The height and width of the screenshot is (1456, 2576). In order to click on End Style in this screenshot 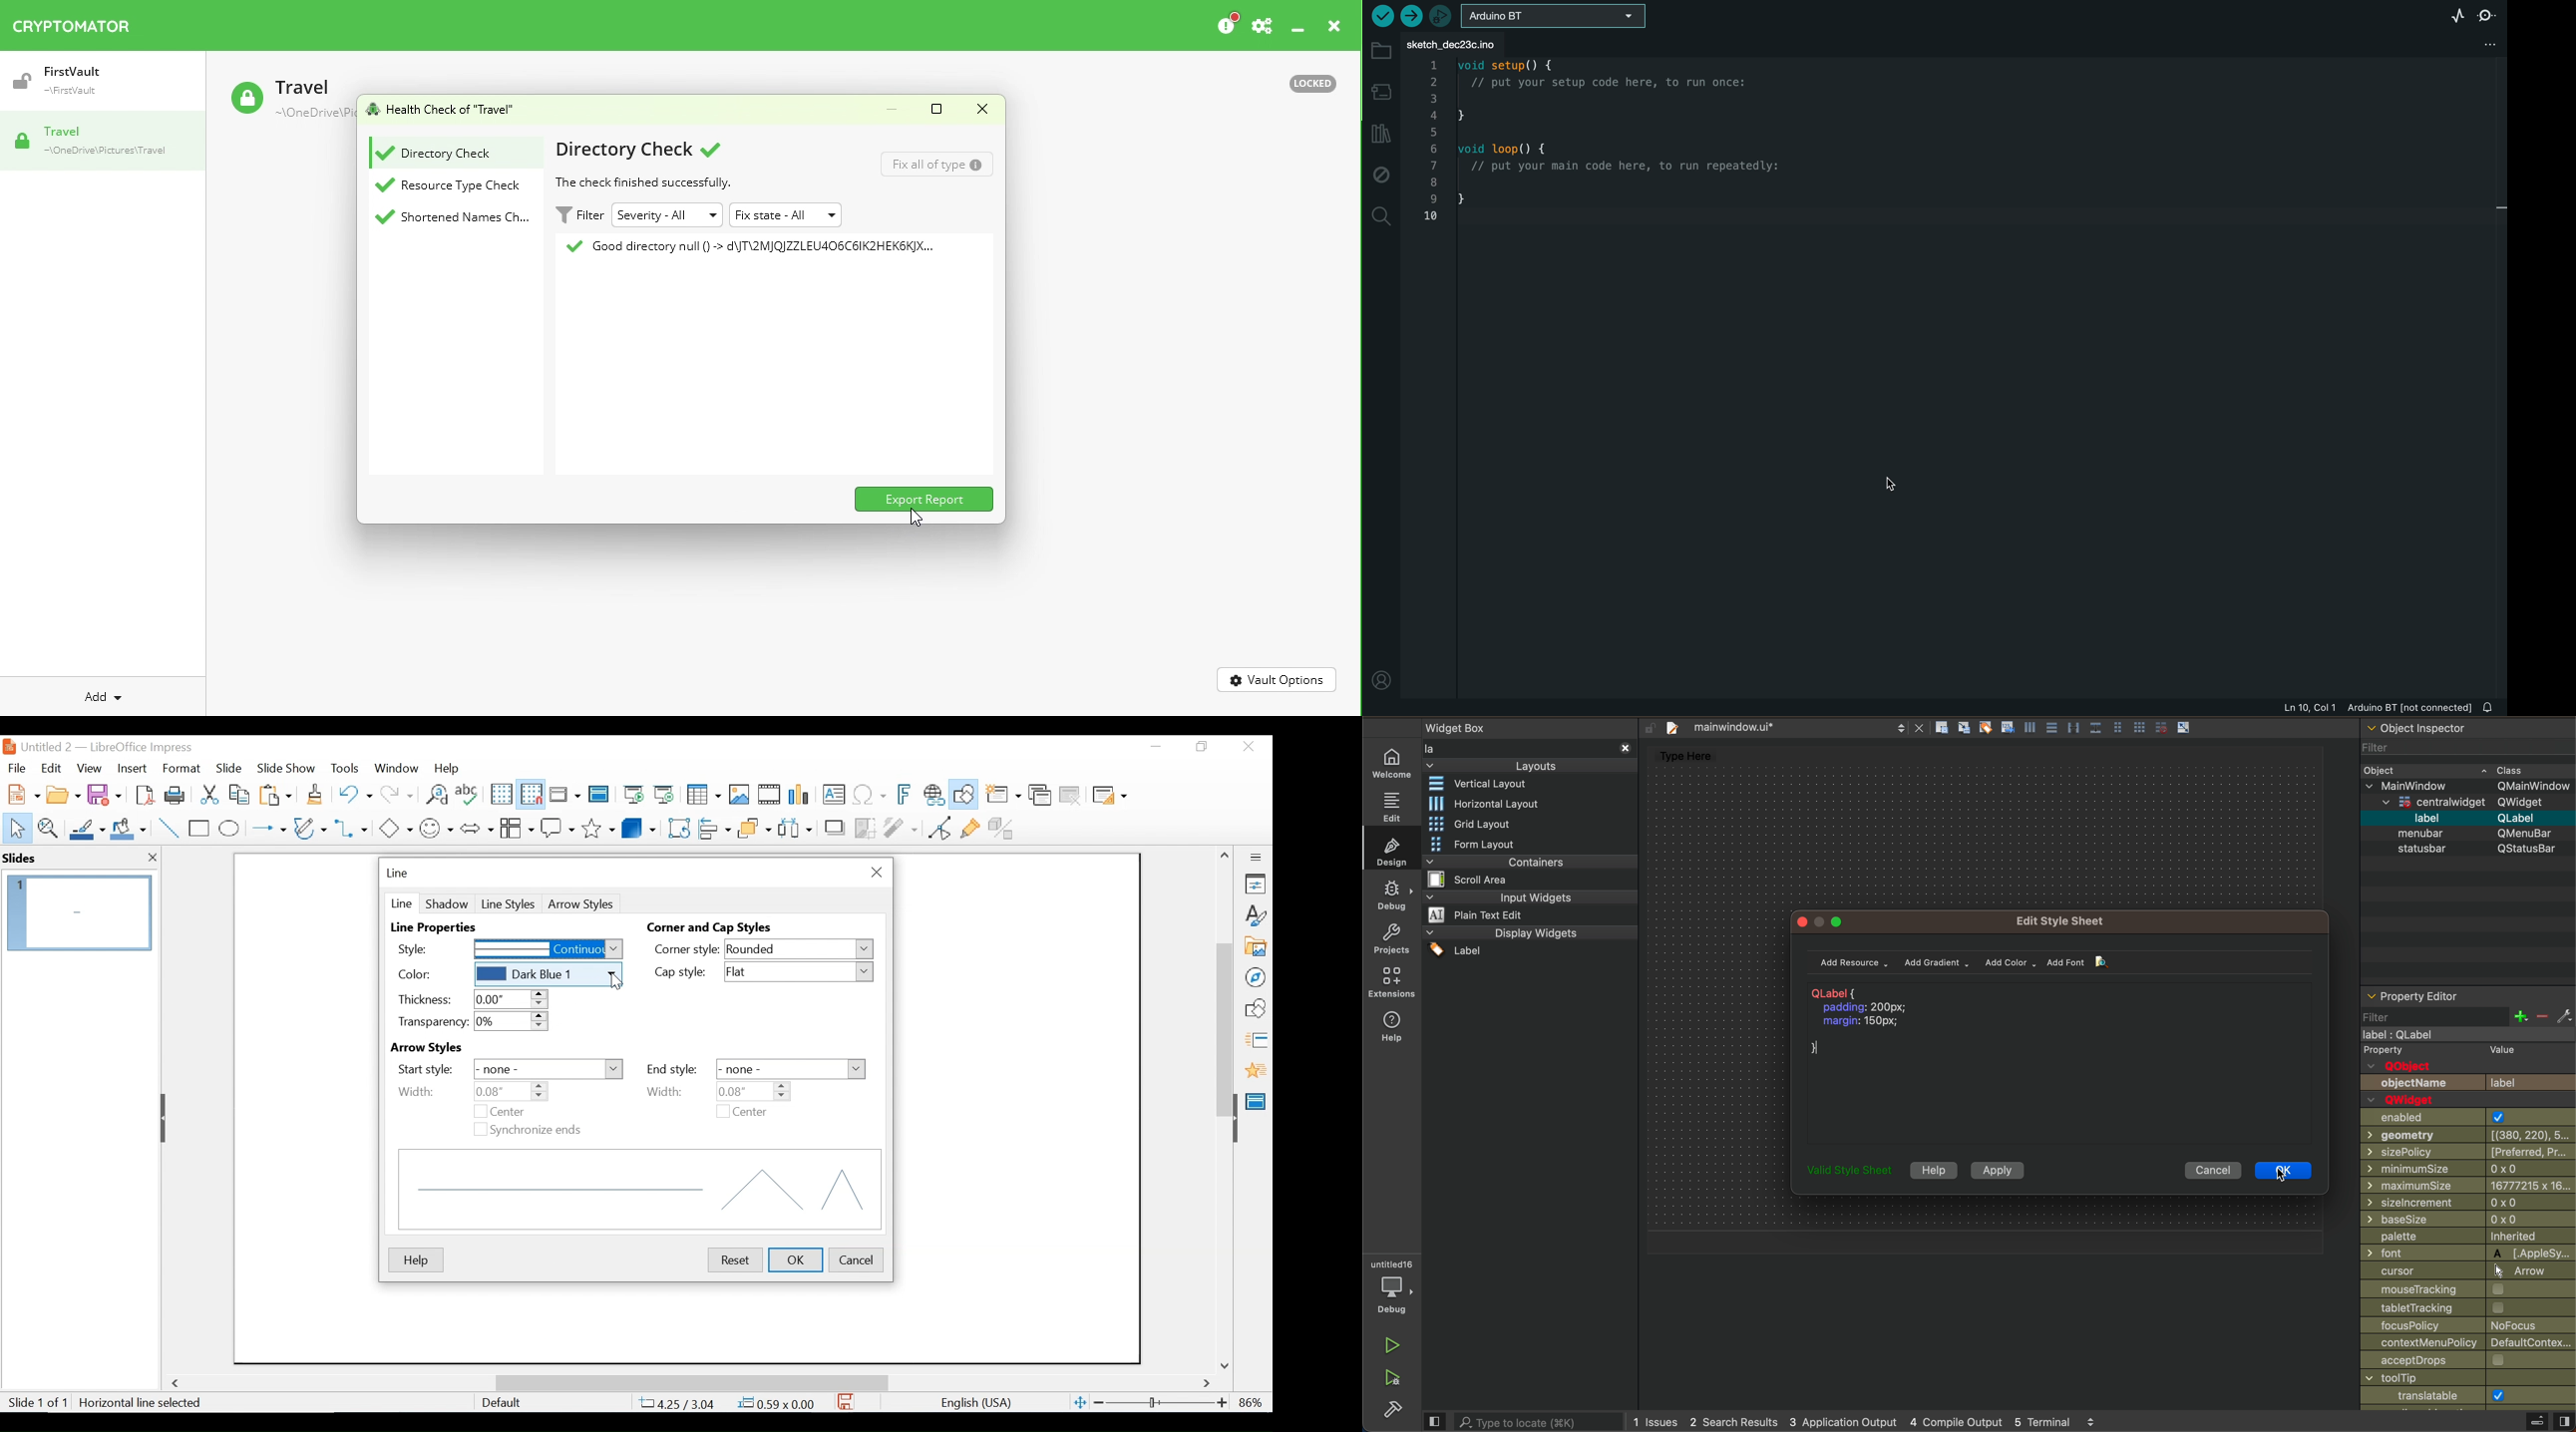, I will do `click(672, 1069)`.